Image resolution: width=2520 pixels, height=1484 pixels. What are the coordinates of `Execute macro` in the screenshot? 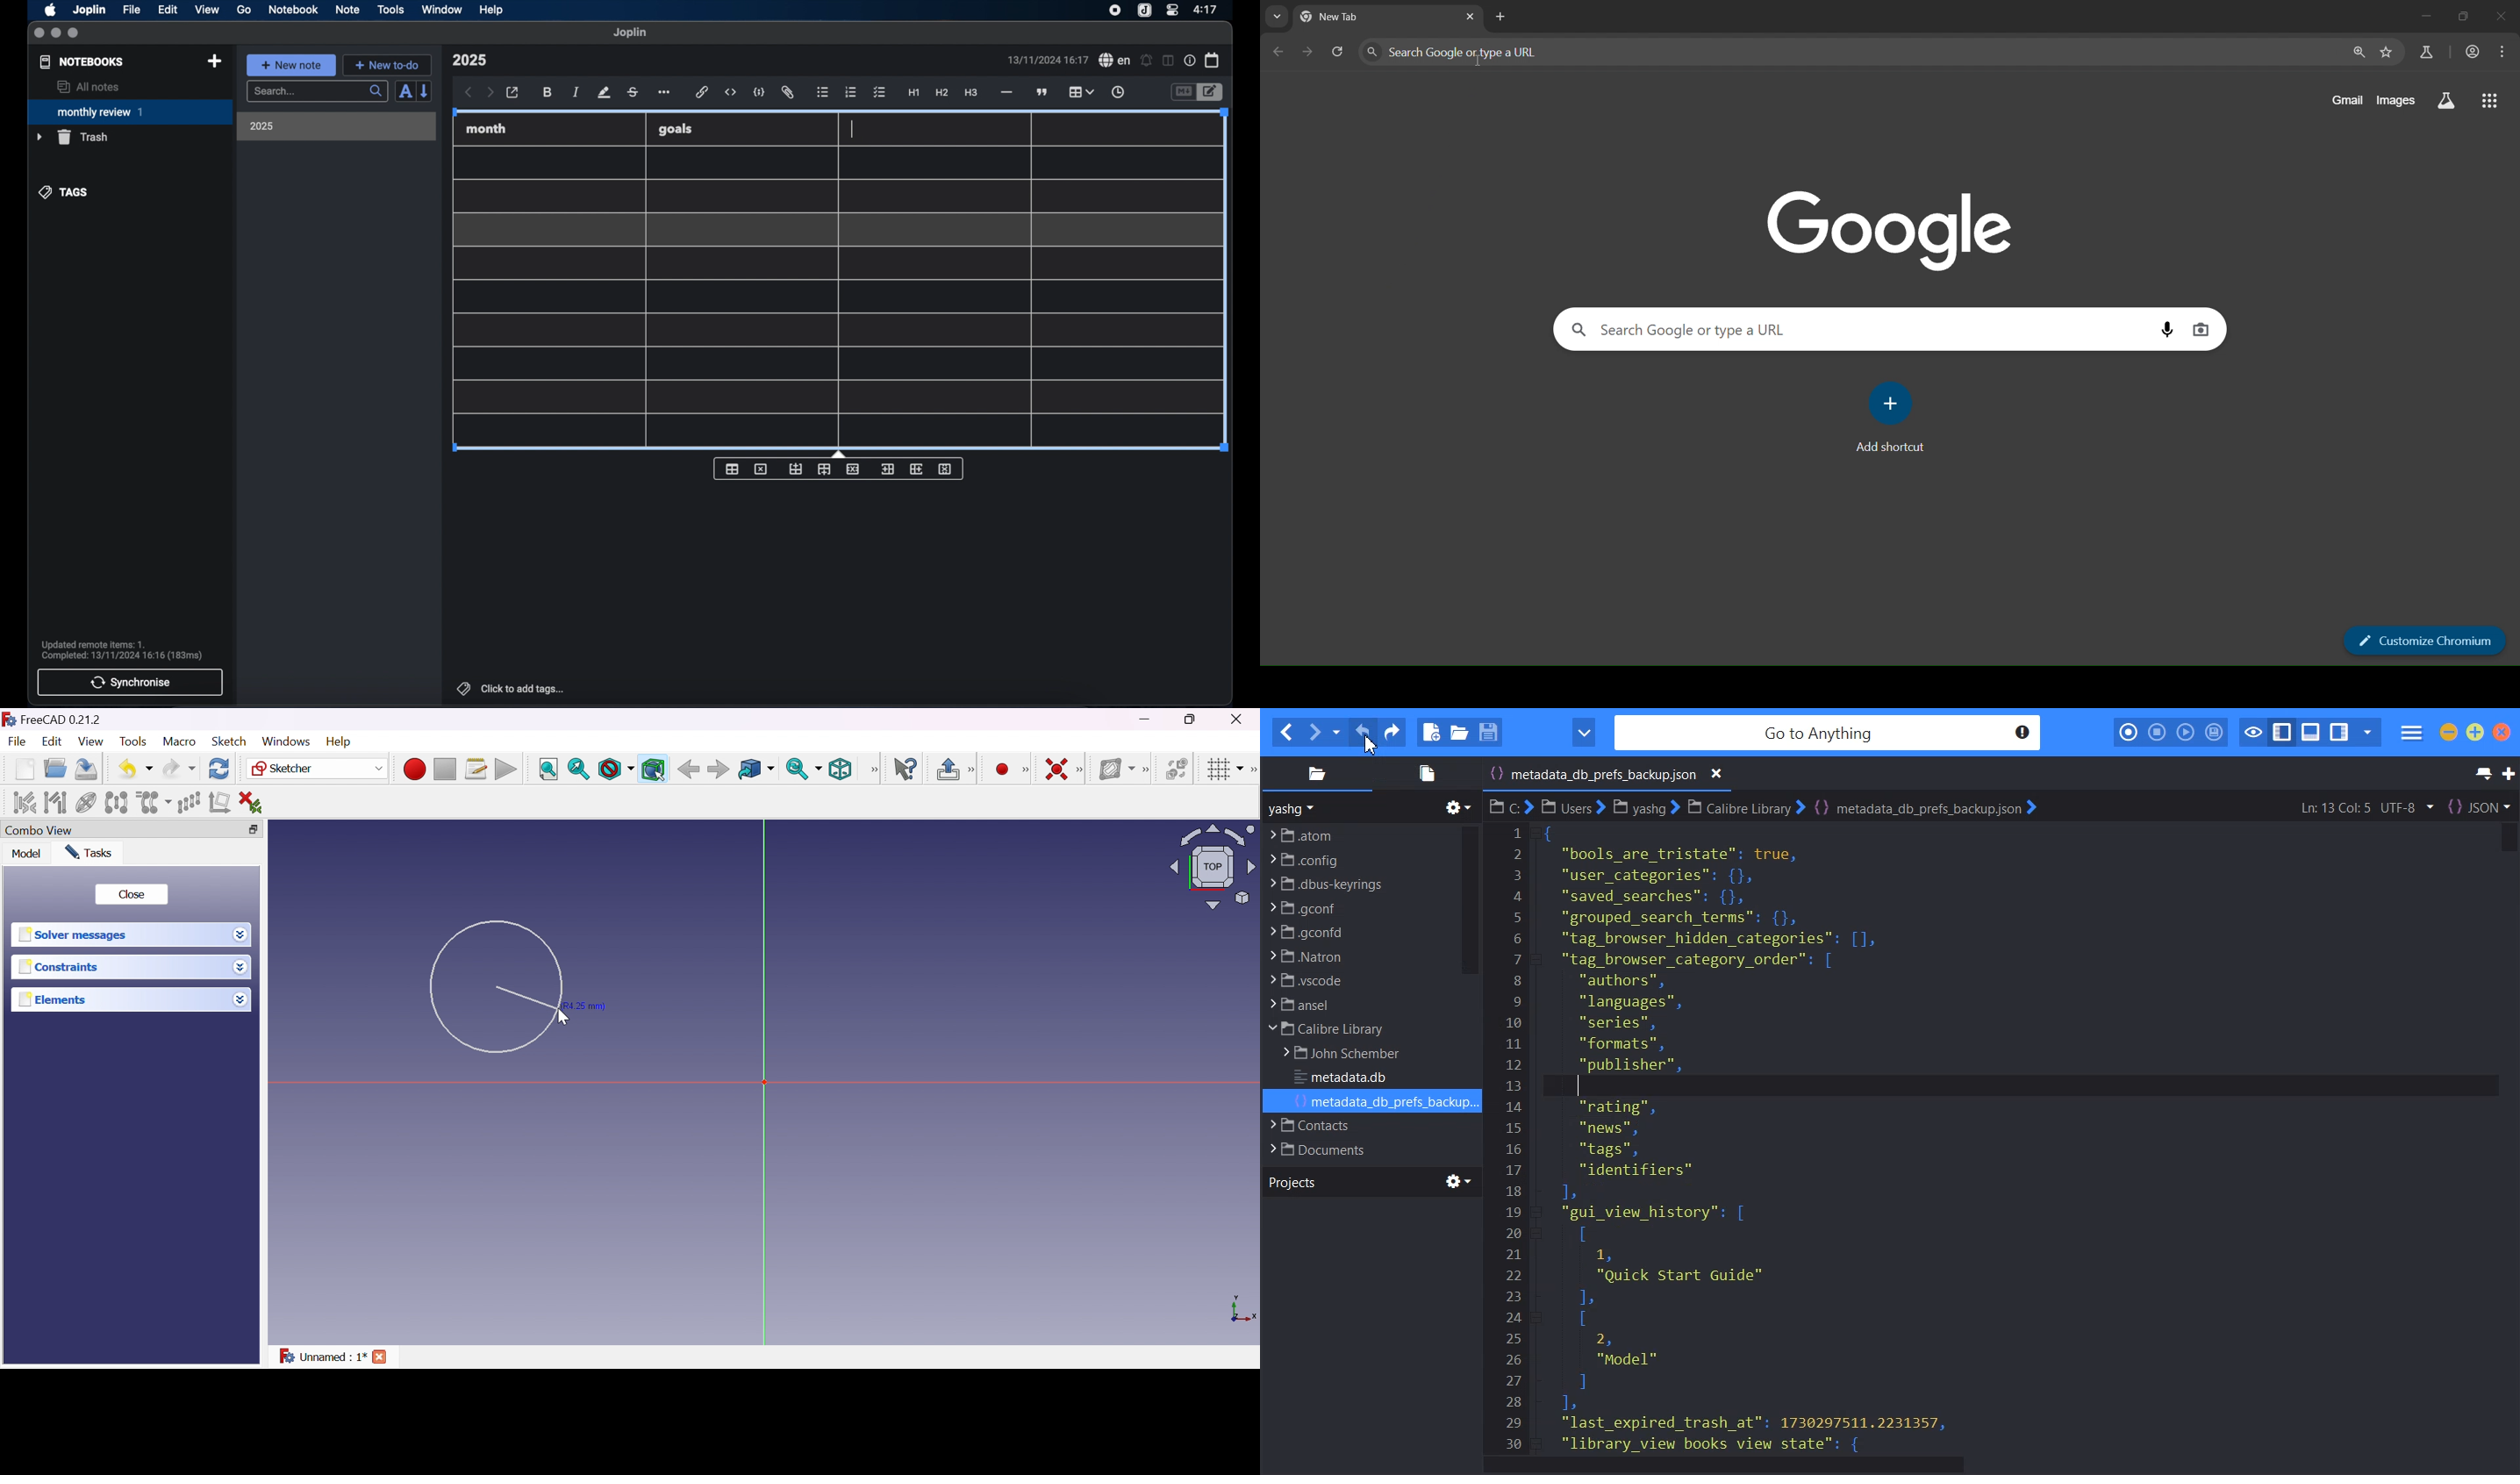 It's located at (507, 770).